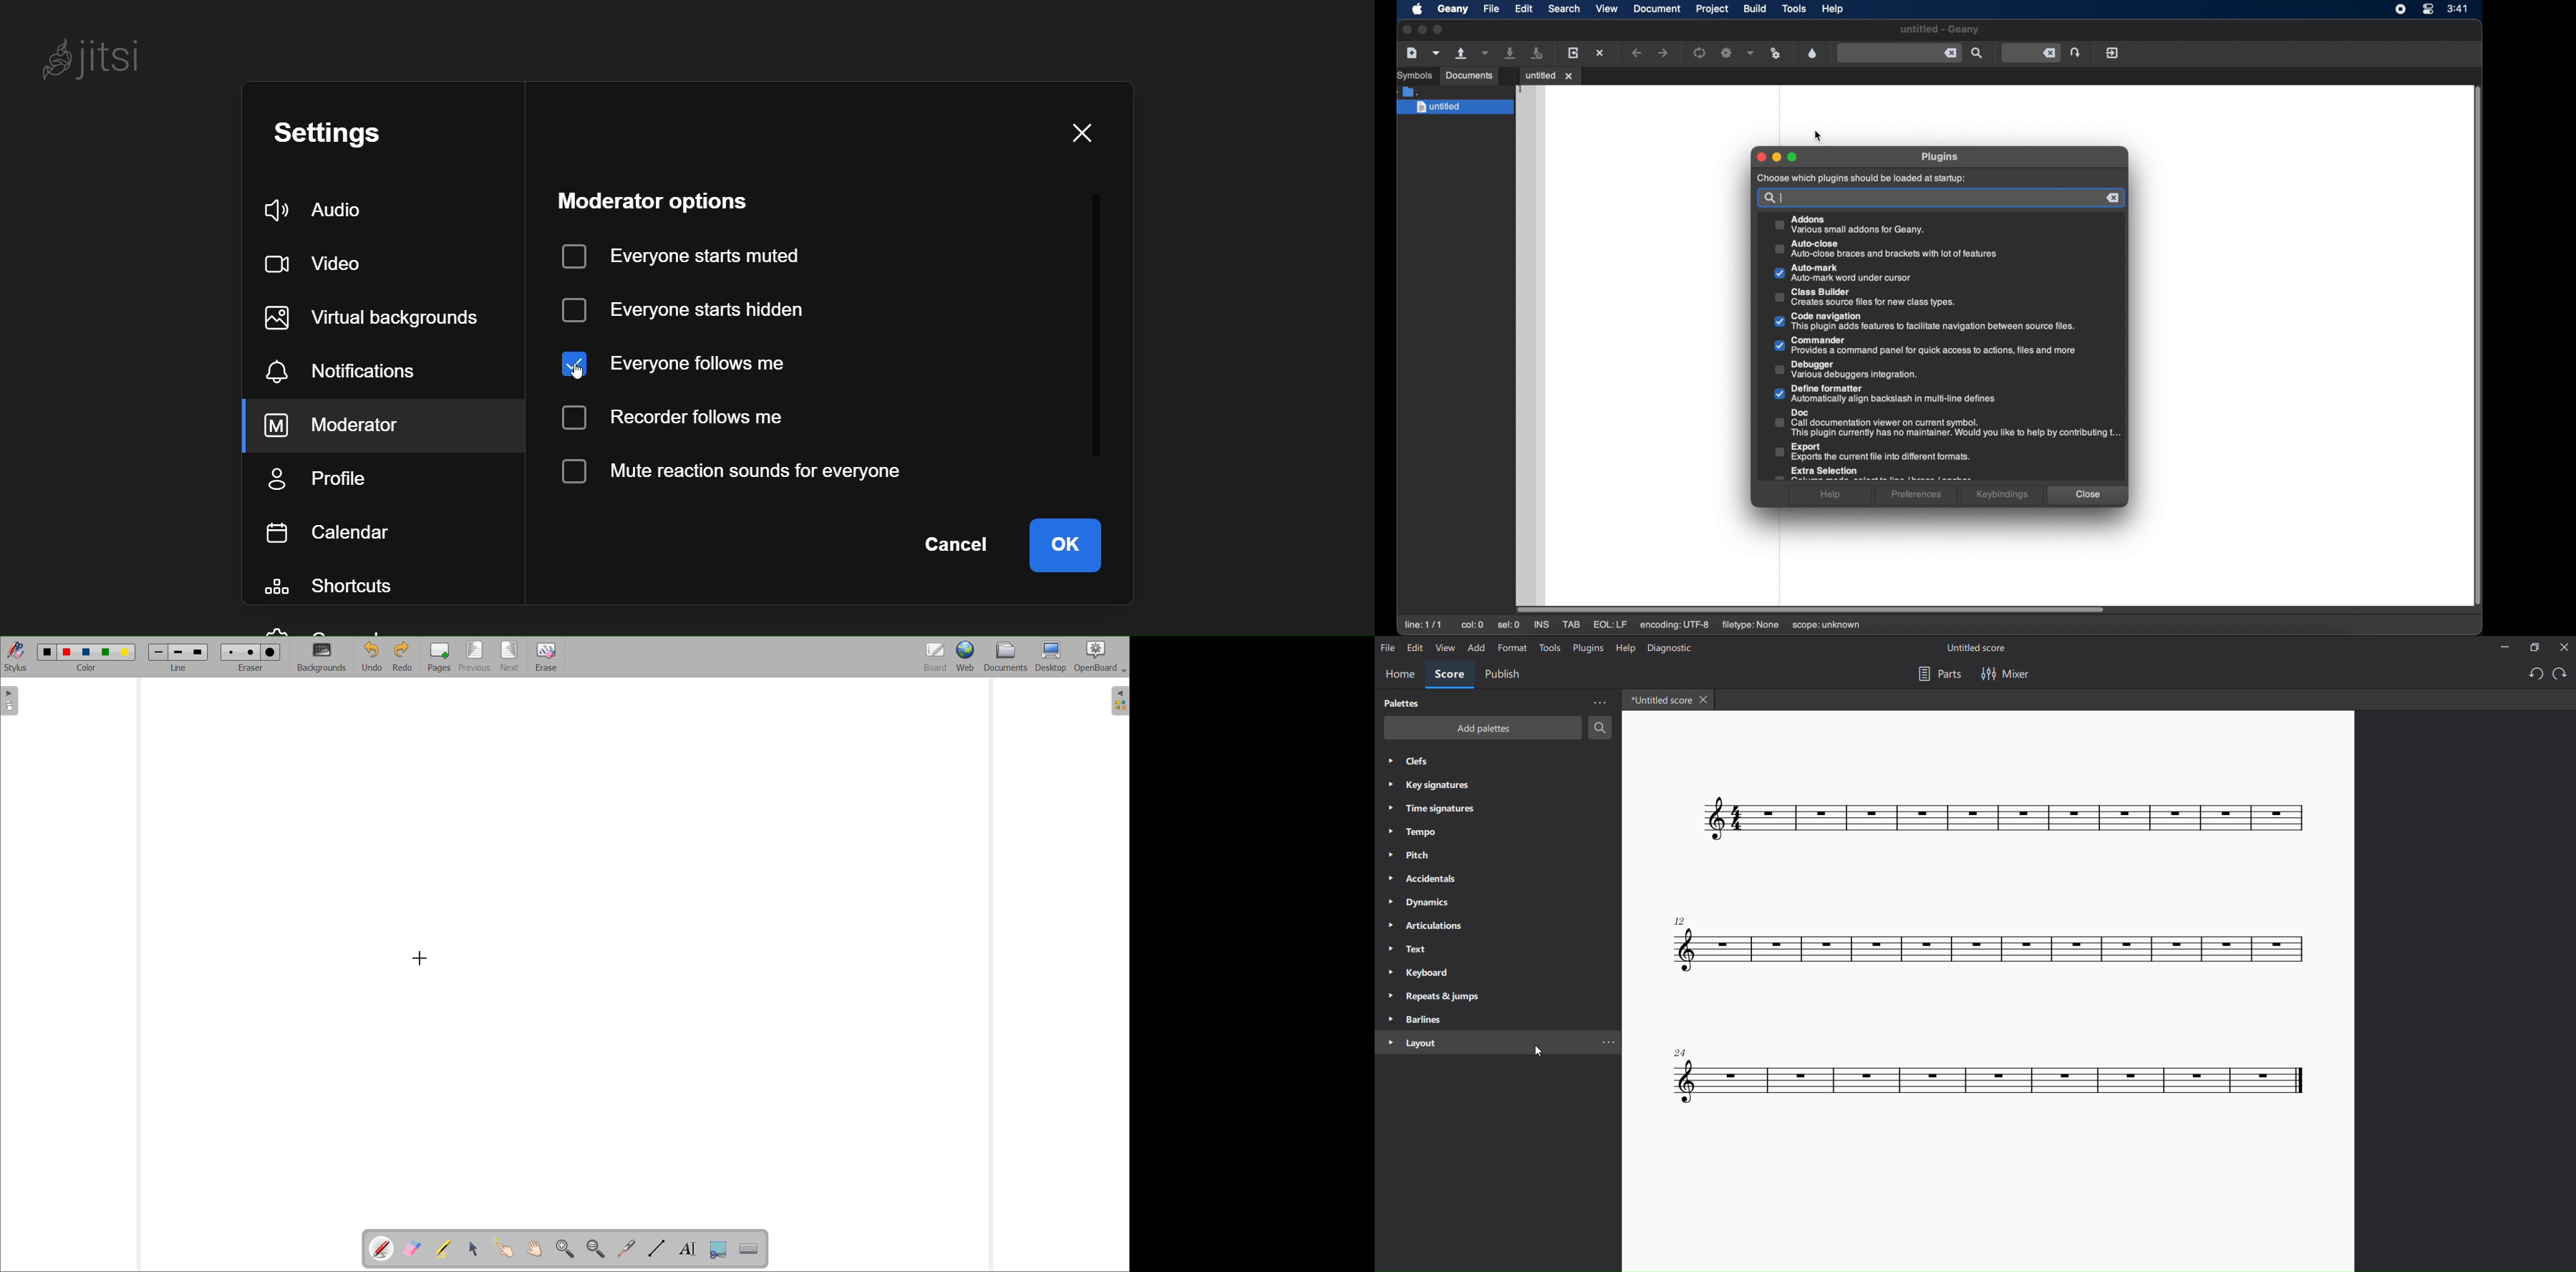  I want to click on jump to entered line number, so click(2031, 54).